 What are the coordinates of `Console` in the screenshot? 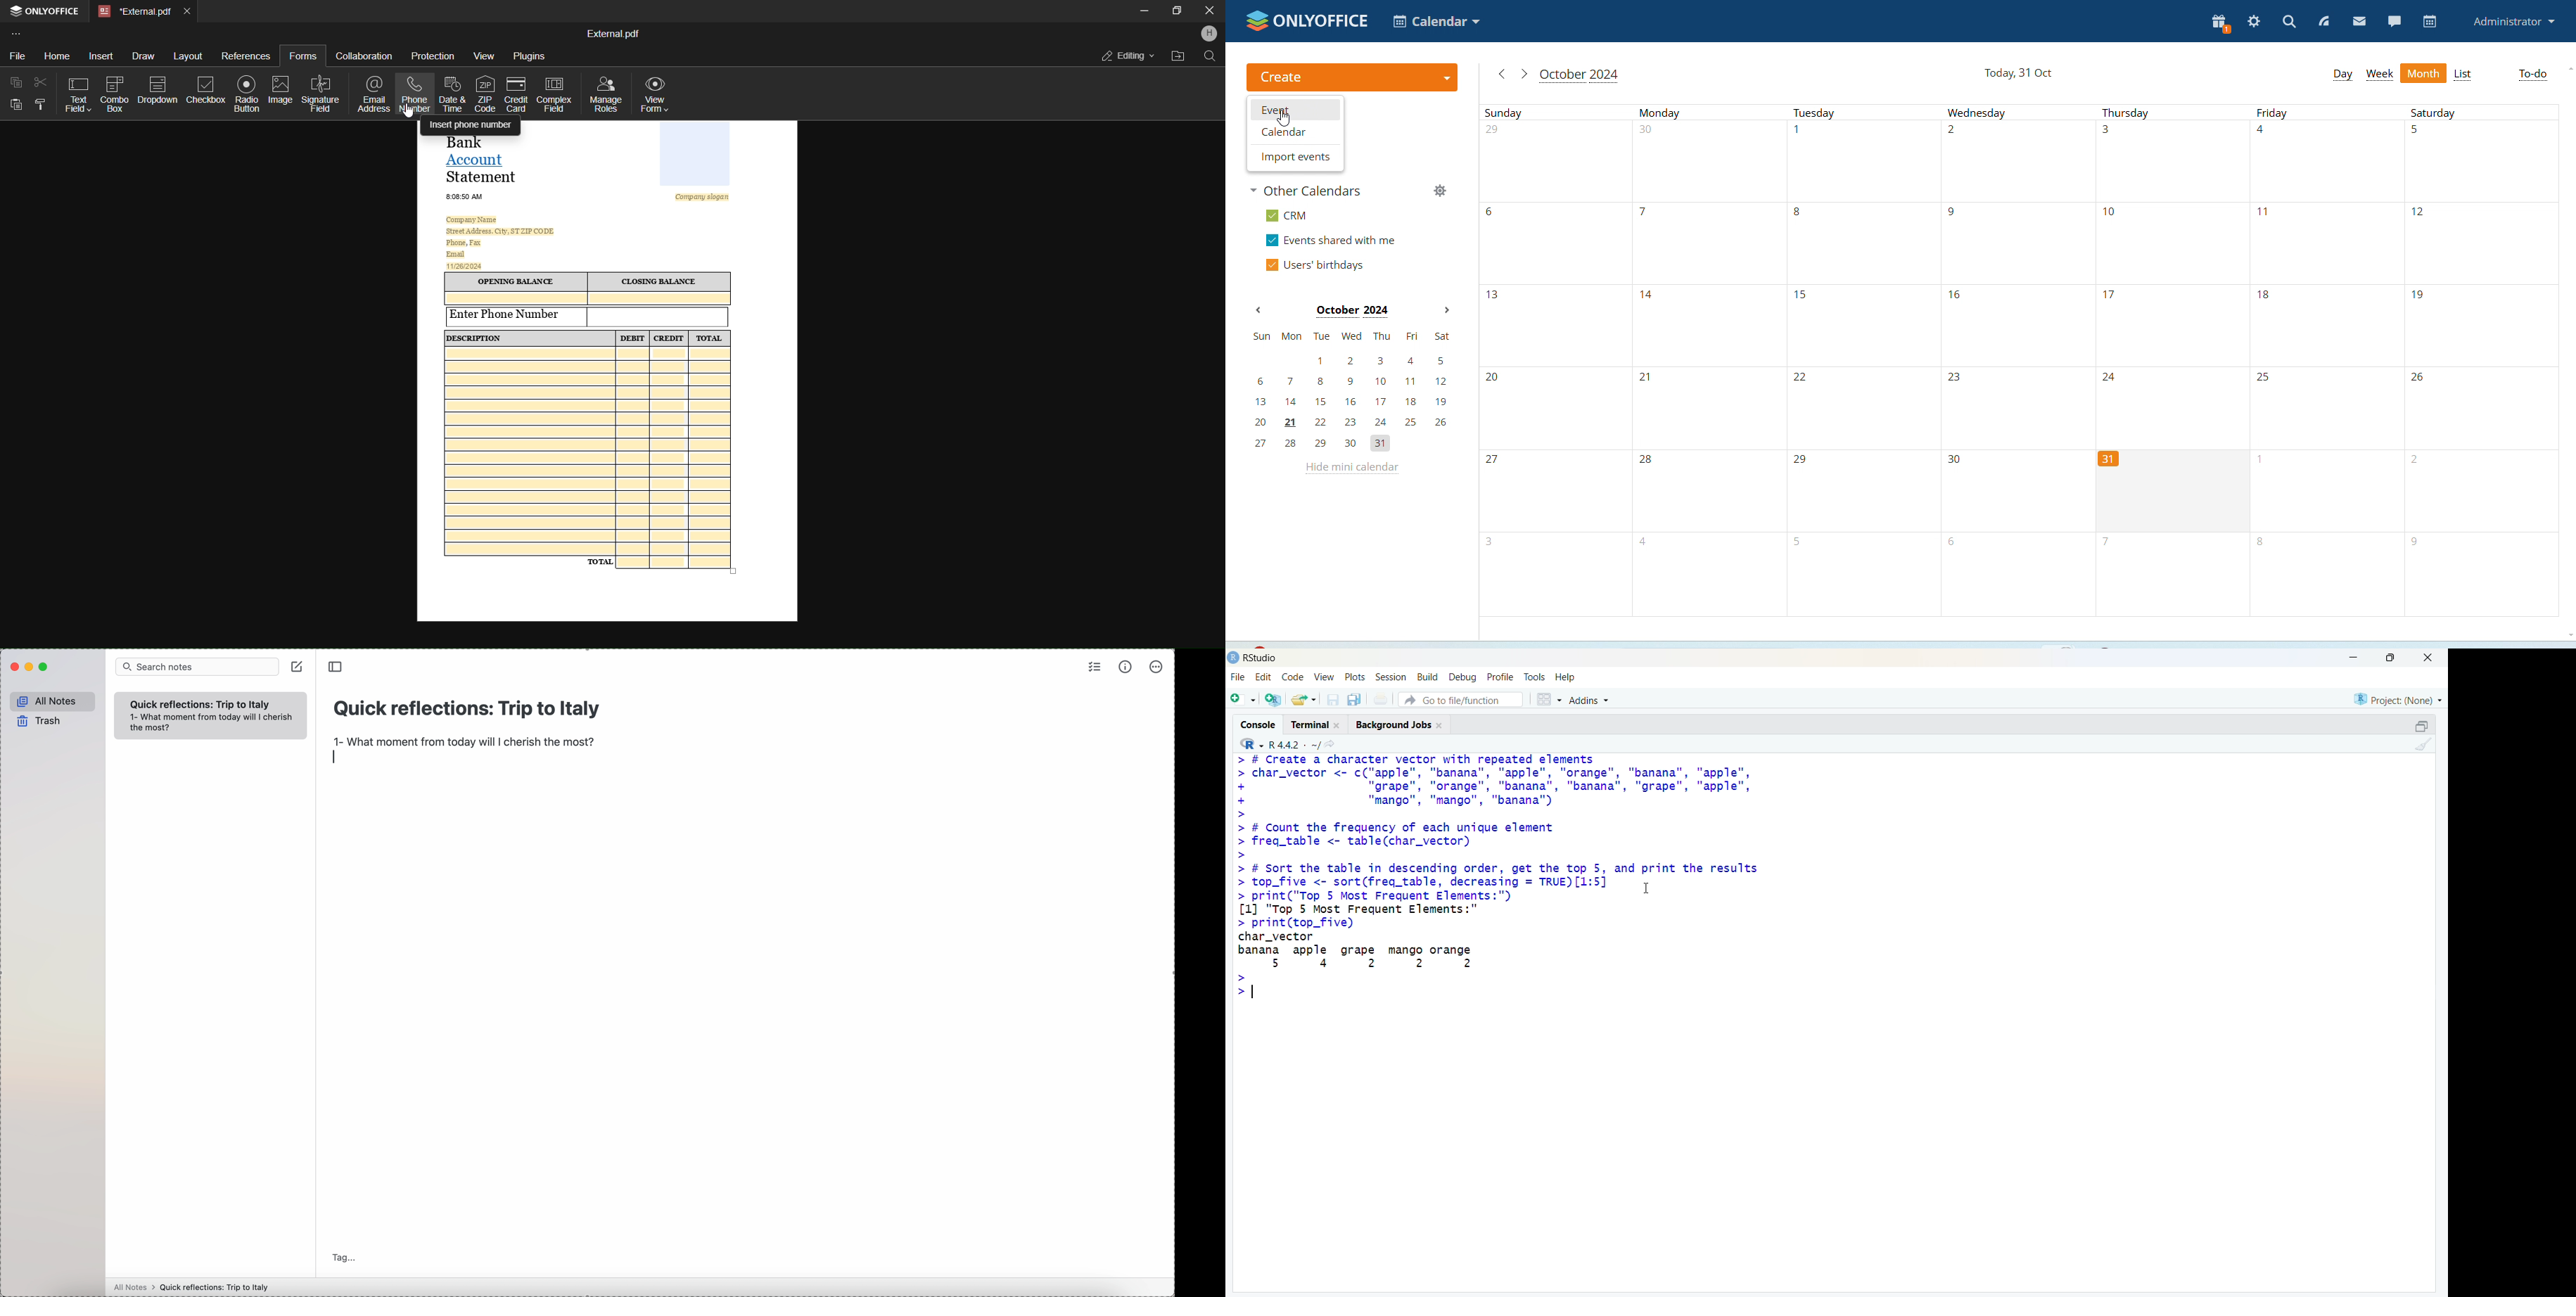 It's located at (1260, 723).